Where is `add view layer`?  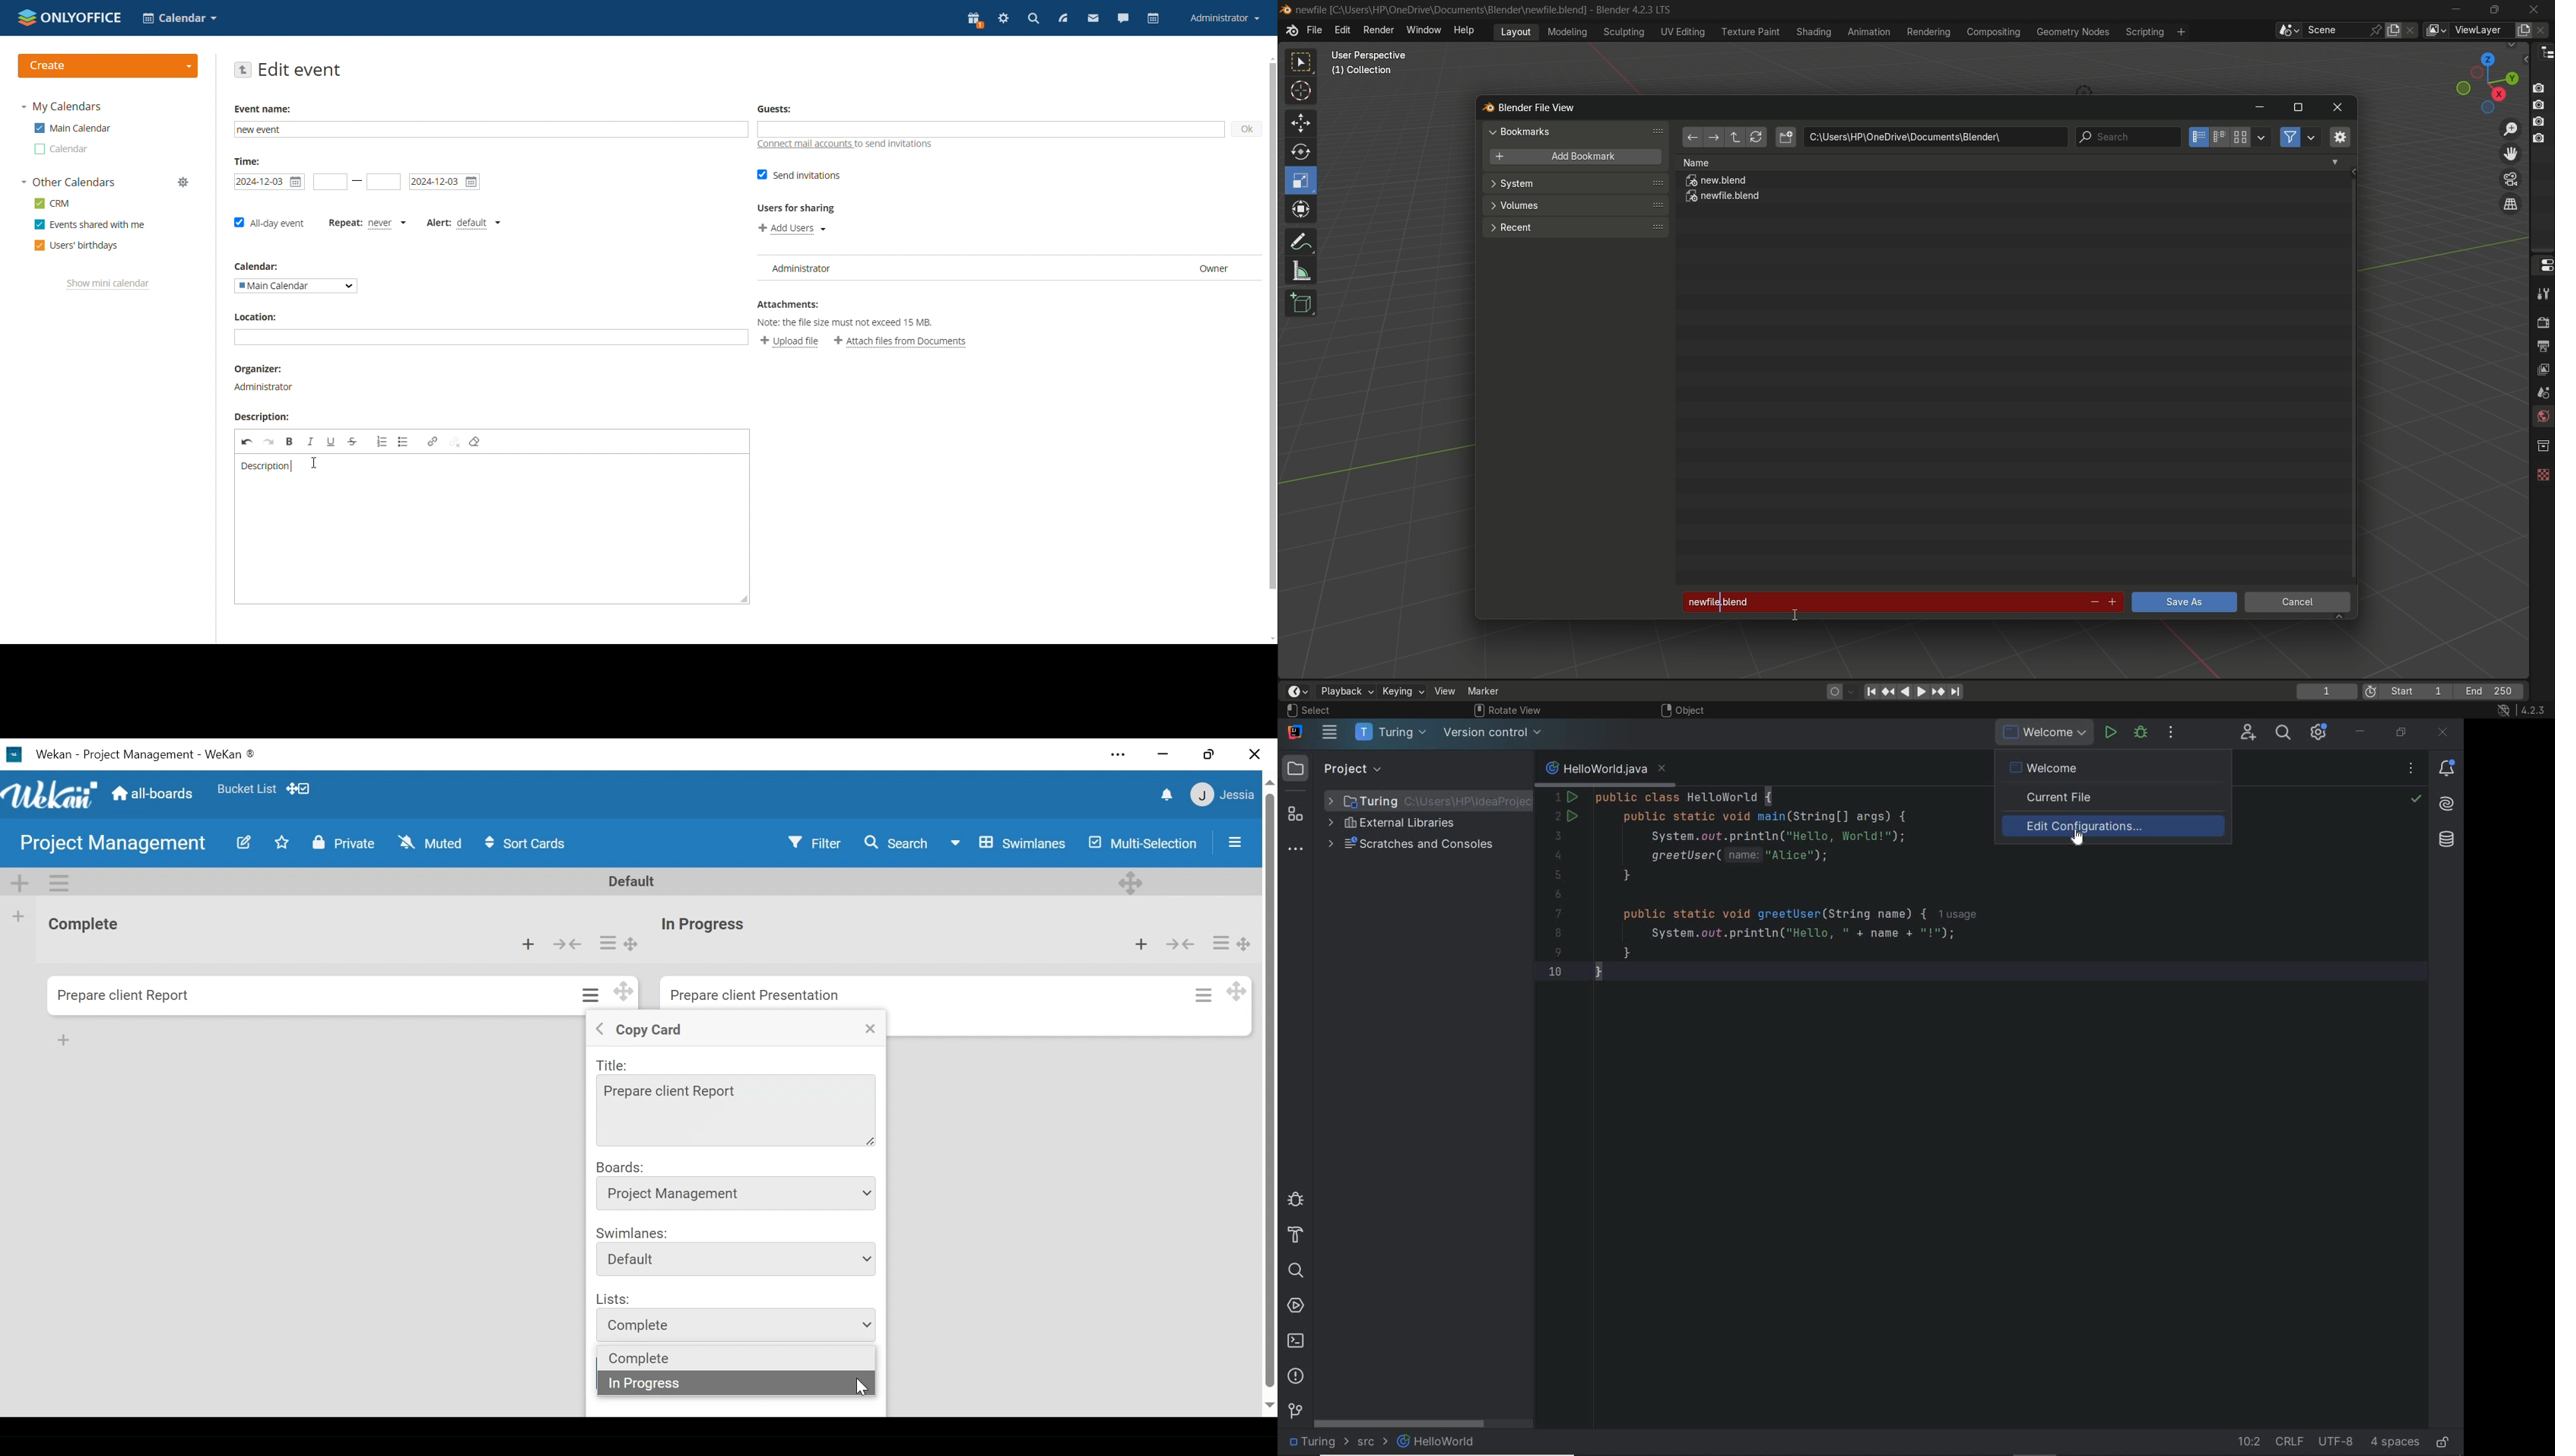 add view layer is located at coordinates (2522, 29).